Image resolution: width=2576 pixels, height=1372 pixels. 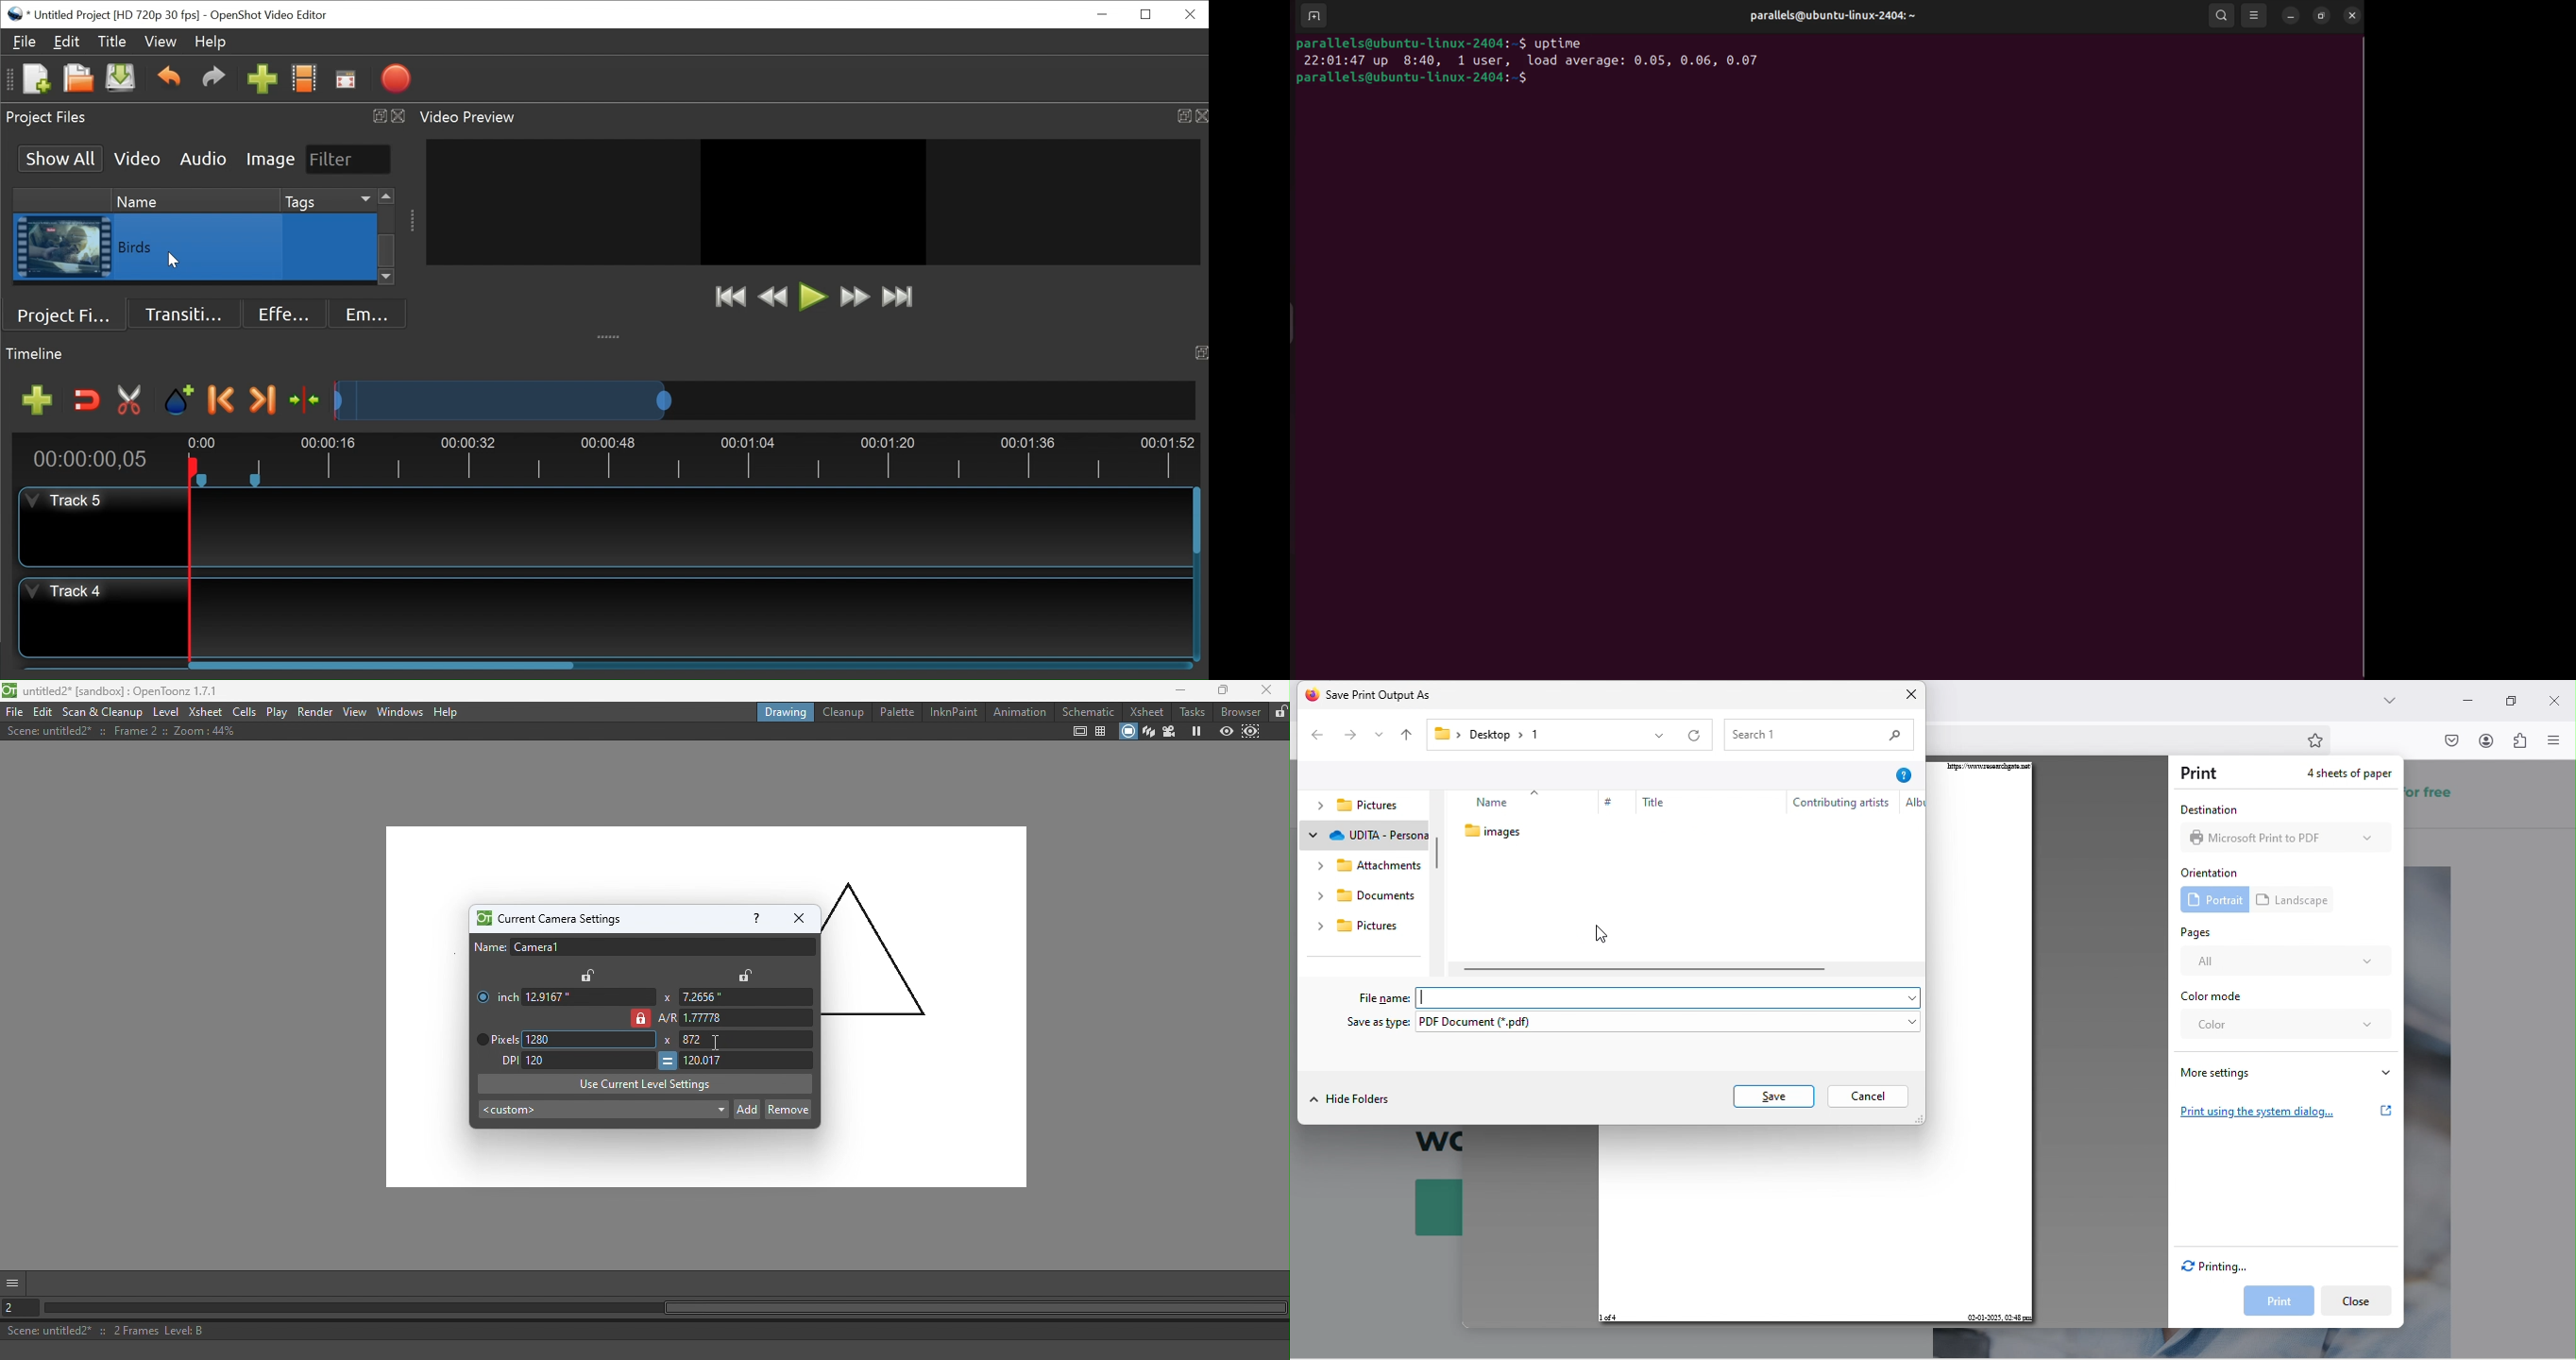 What do you see at coordinates (1360, 927) in the screenshot?
I see `pictures` at bounding box center [1360, 927].